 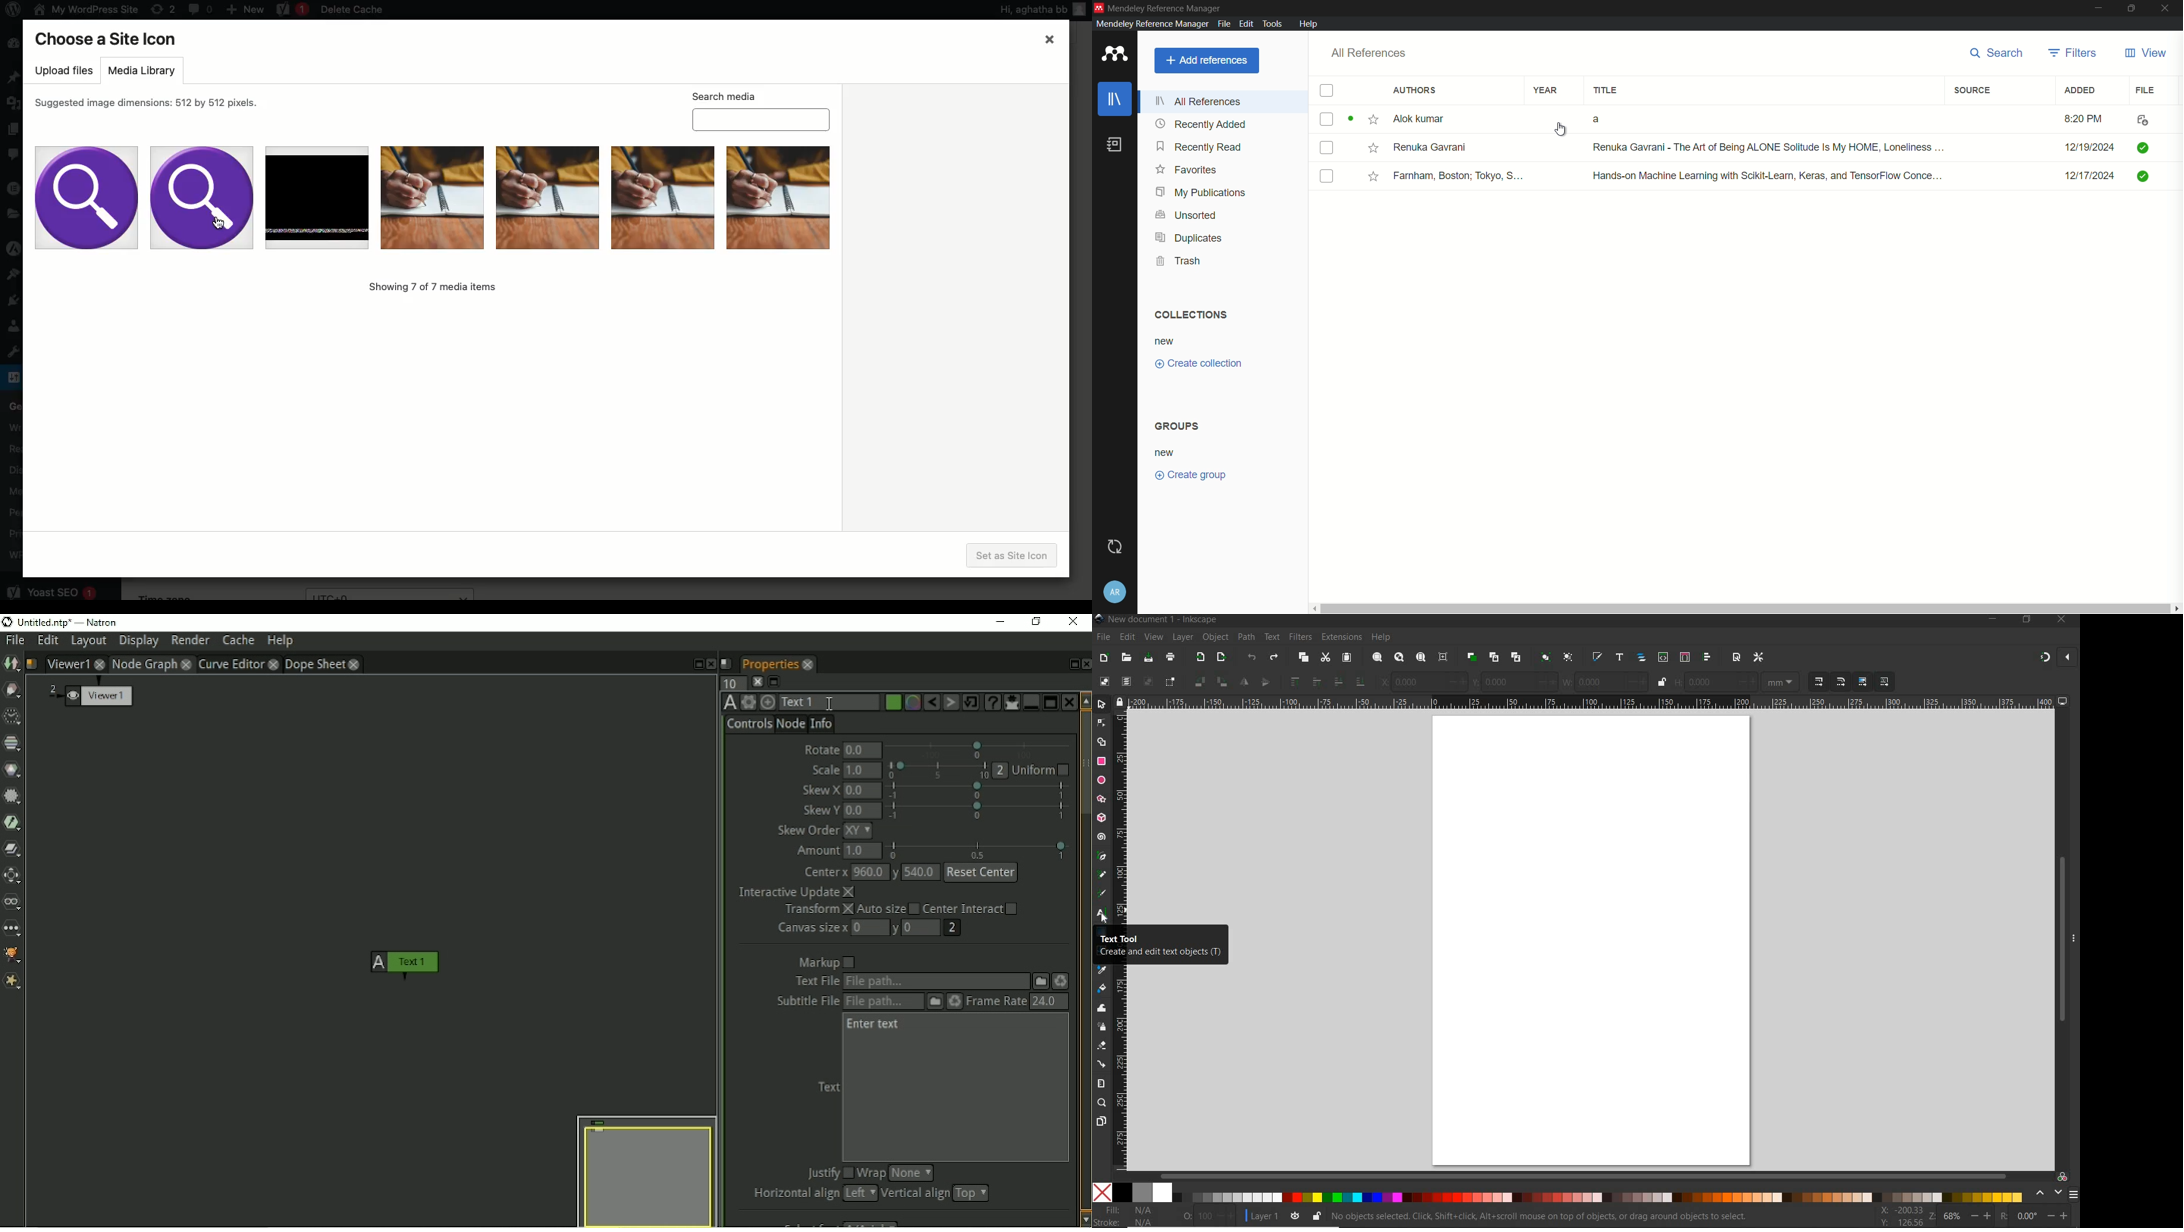 What do you see at coordinates (1214, 638) in the screenshot?
I see `object` at bounding box center [1214, 638].